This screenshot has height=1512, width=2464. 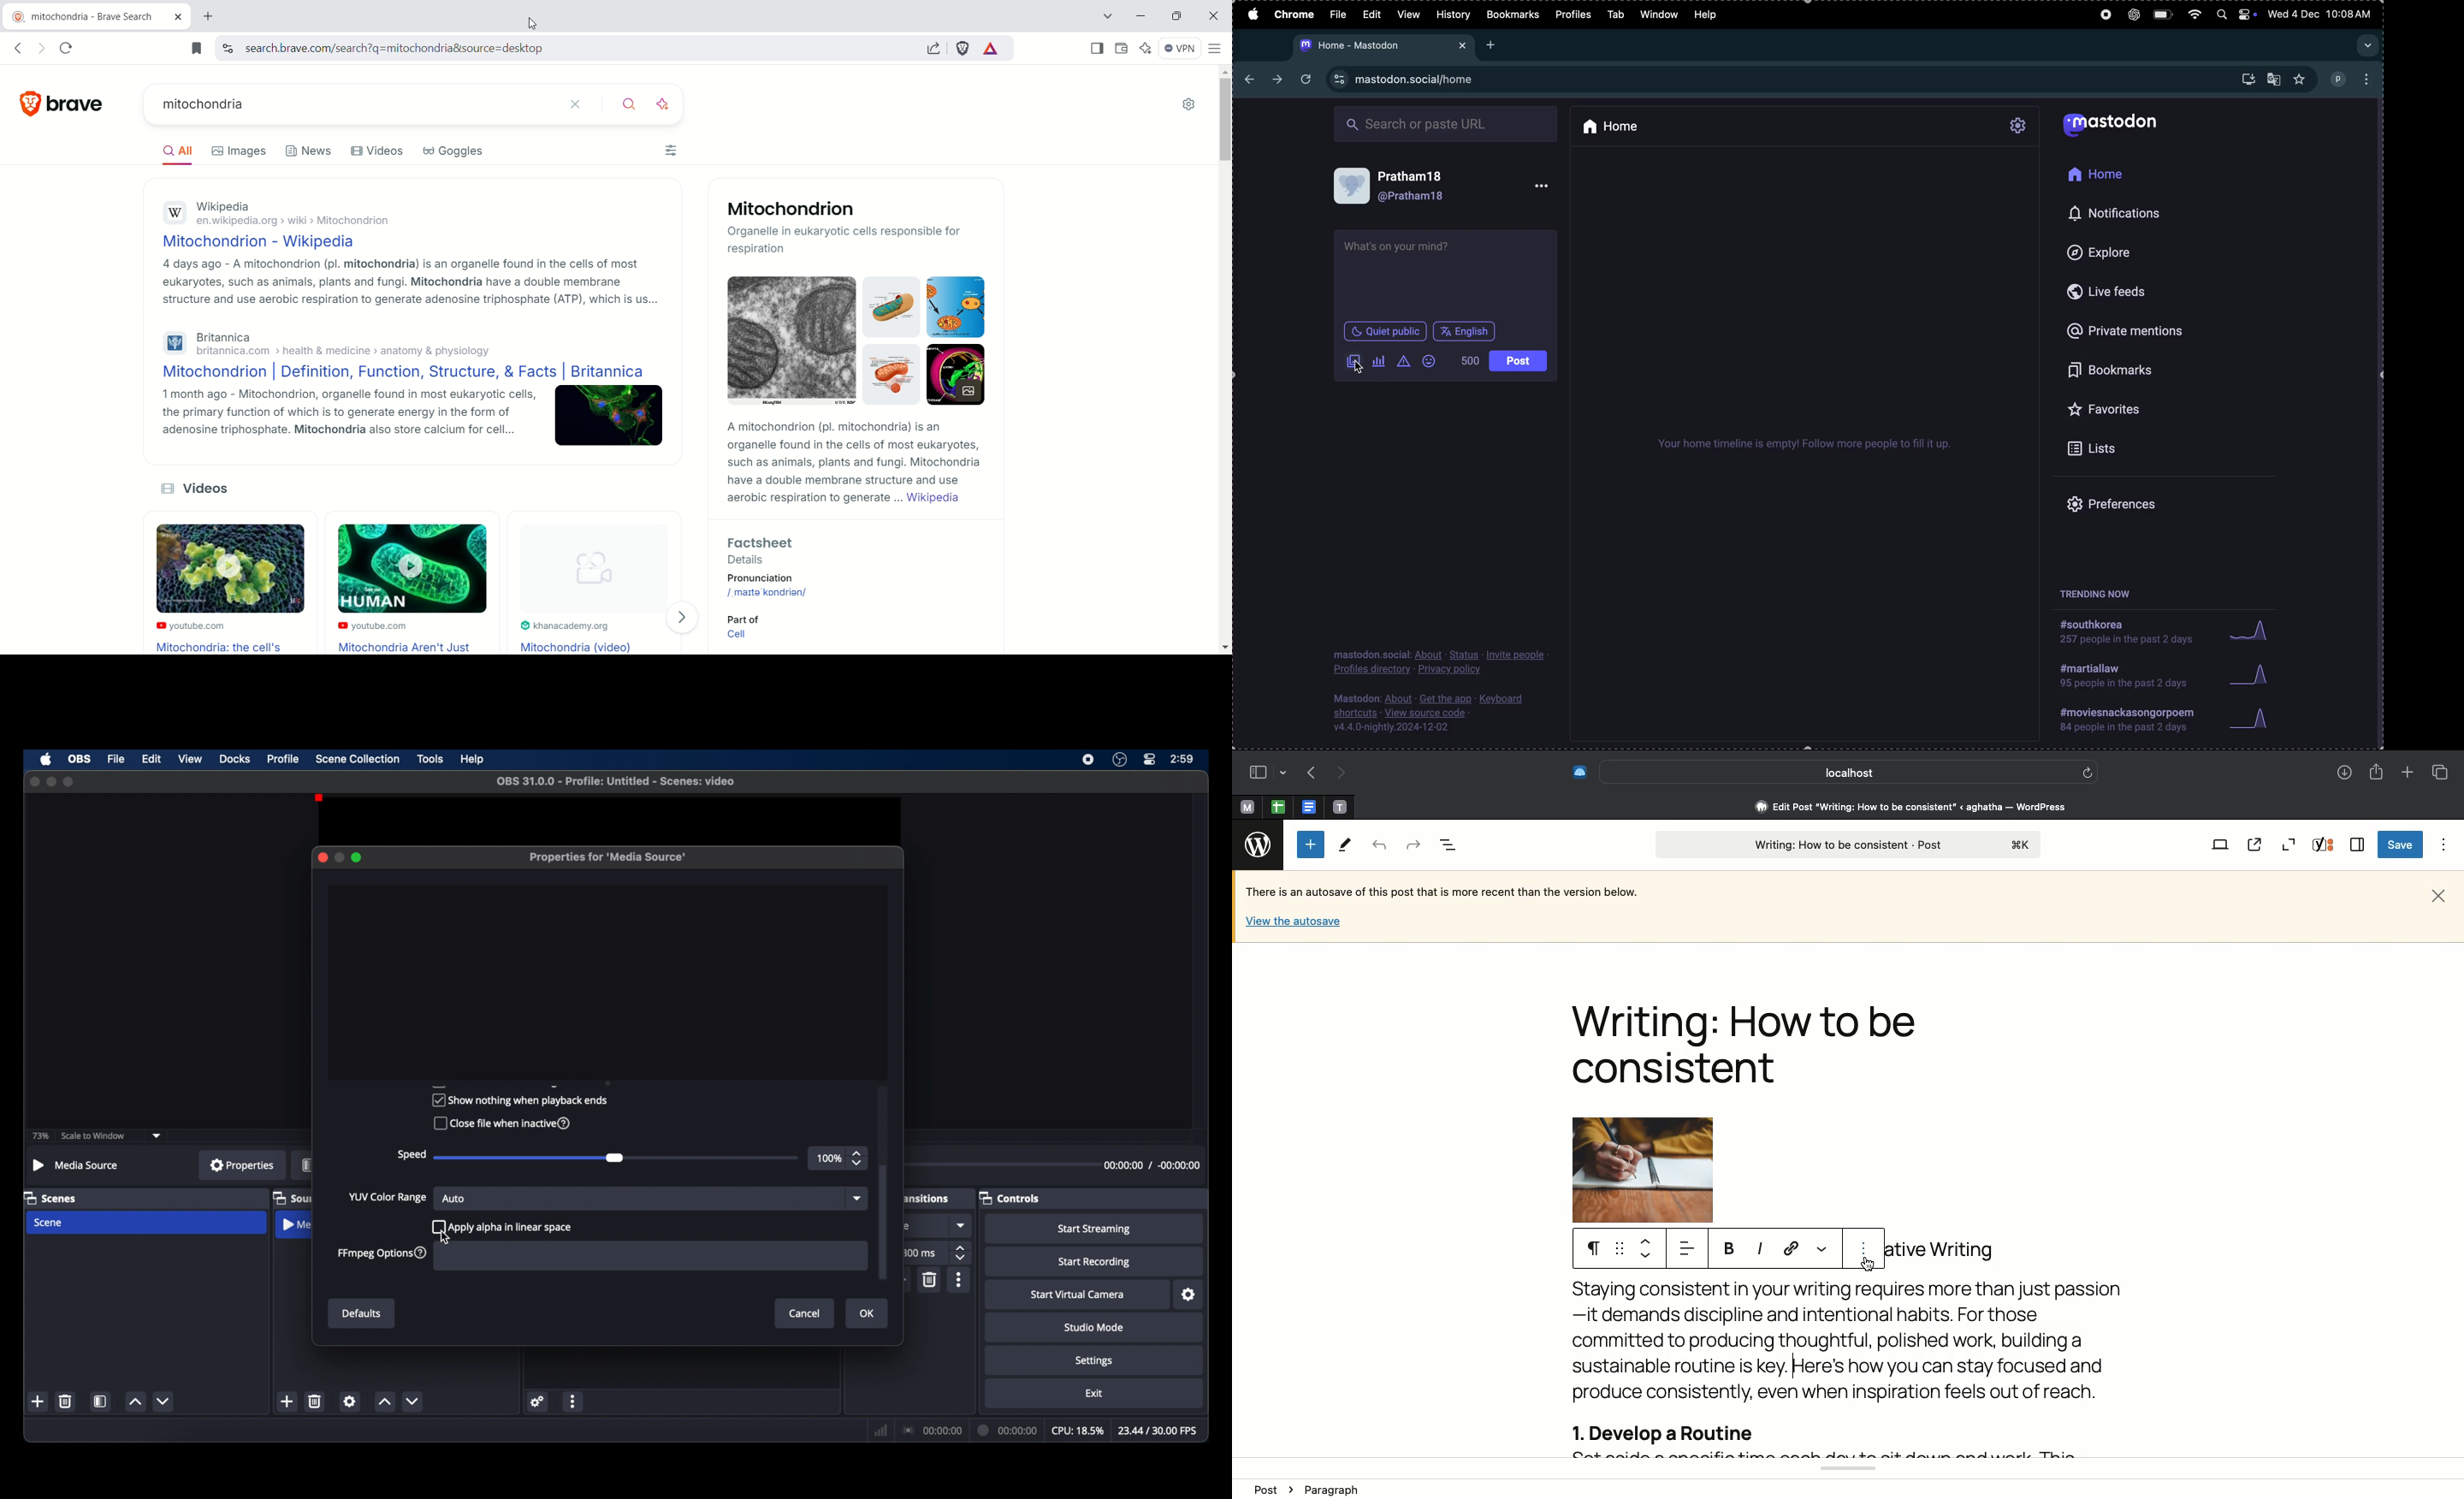 What do you see at coordinates (2406, 772) in the screenshot?
I see `Add new tab` at bounding box center [2406, 772].